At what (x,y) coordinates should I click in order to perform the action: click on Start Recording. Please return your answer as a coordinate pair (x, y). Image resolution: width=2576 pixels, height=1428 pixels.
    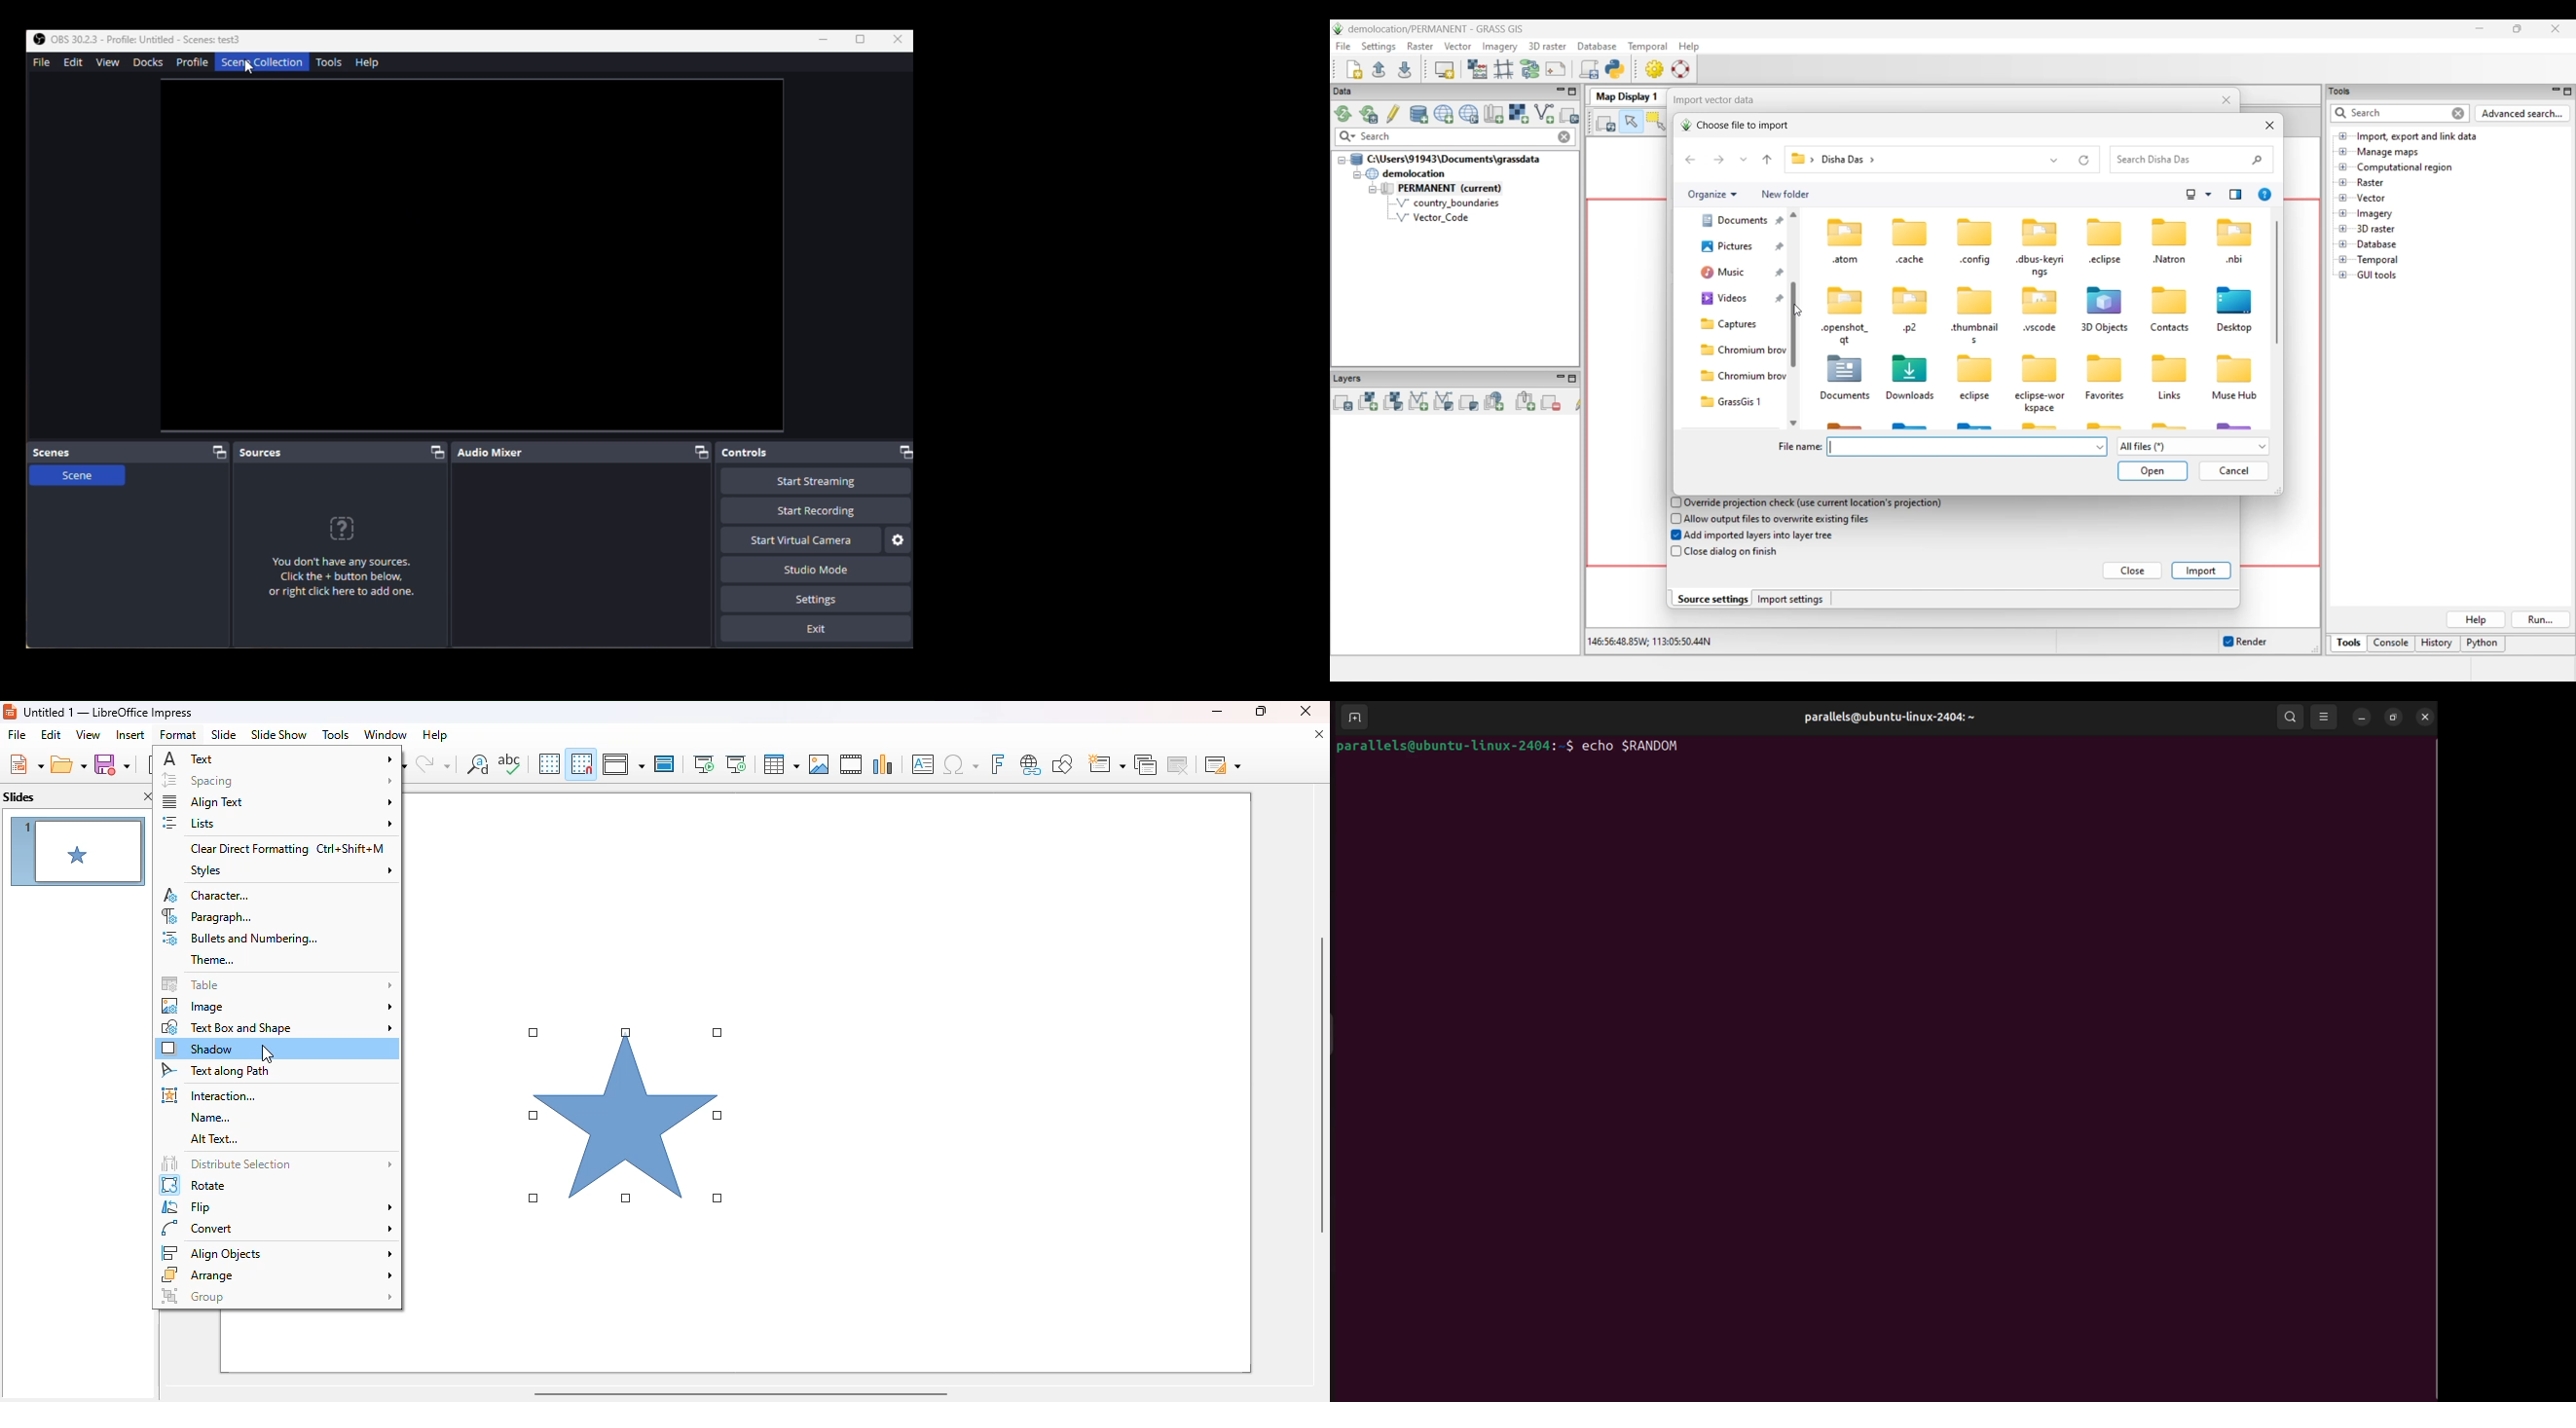
    Looking at the image, I should click on (816, 482).